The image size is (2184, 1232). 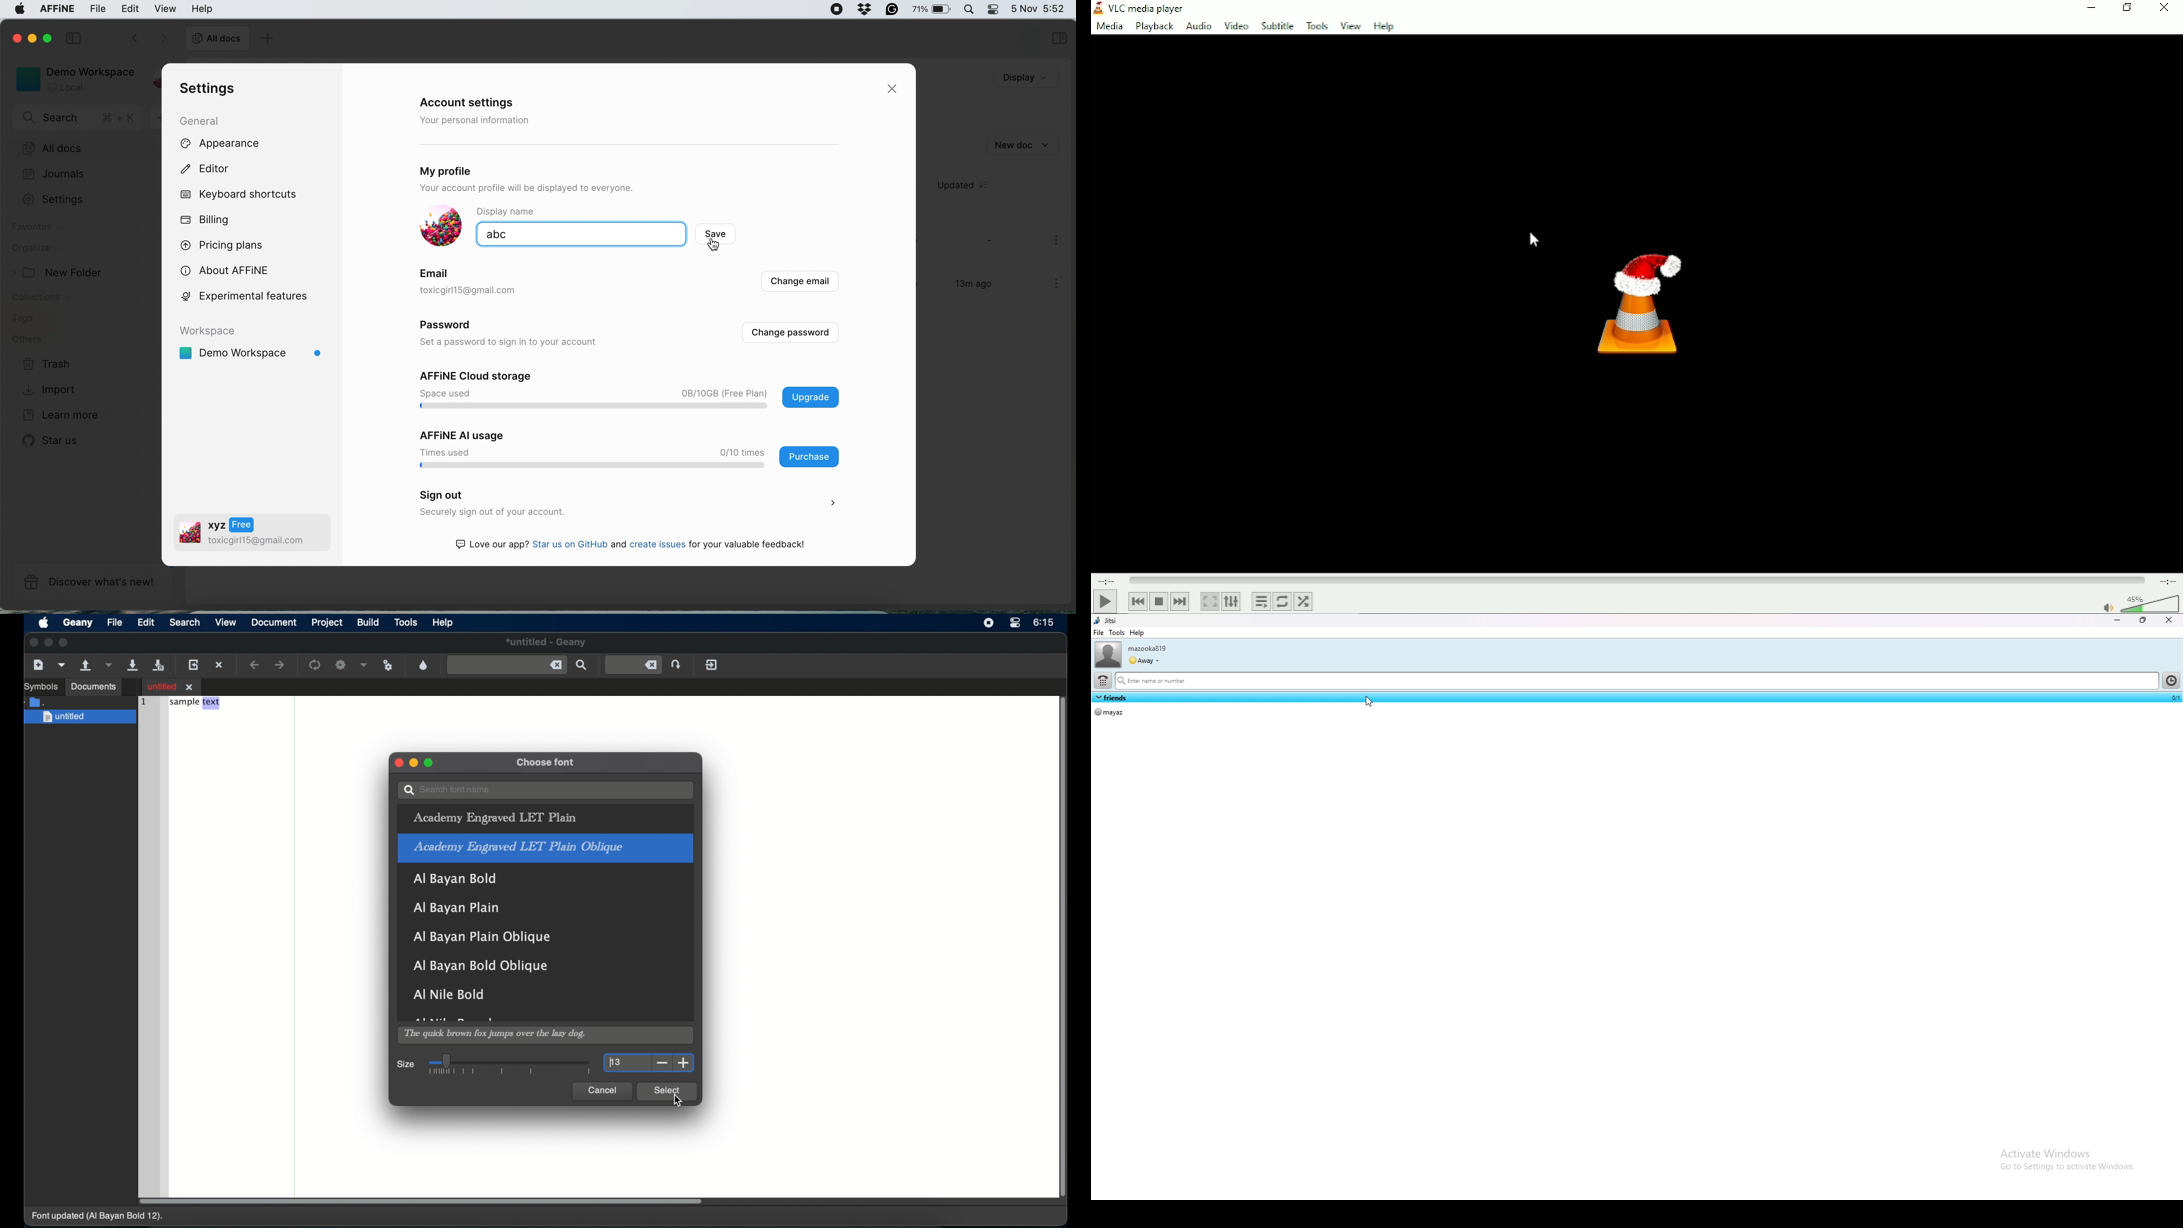 I want to click on display picture, so click(x=437, y=226).